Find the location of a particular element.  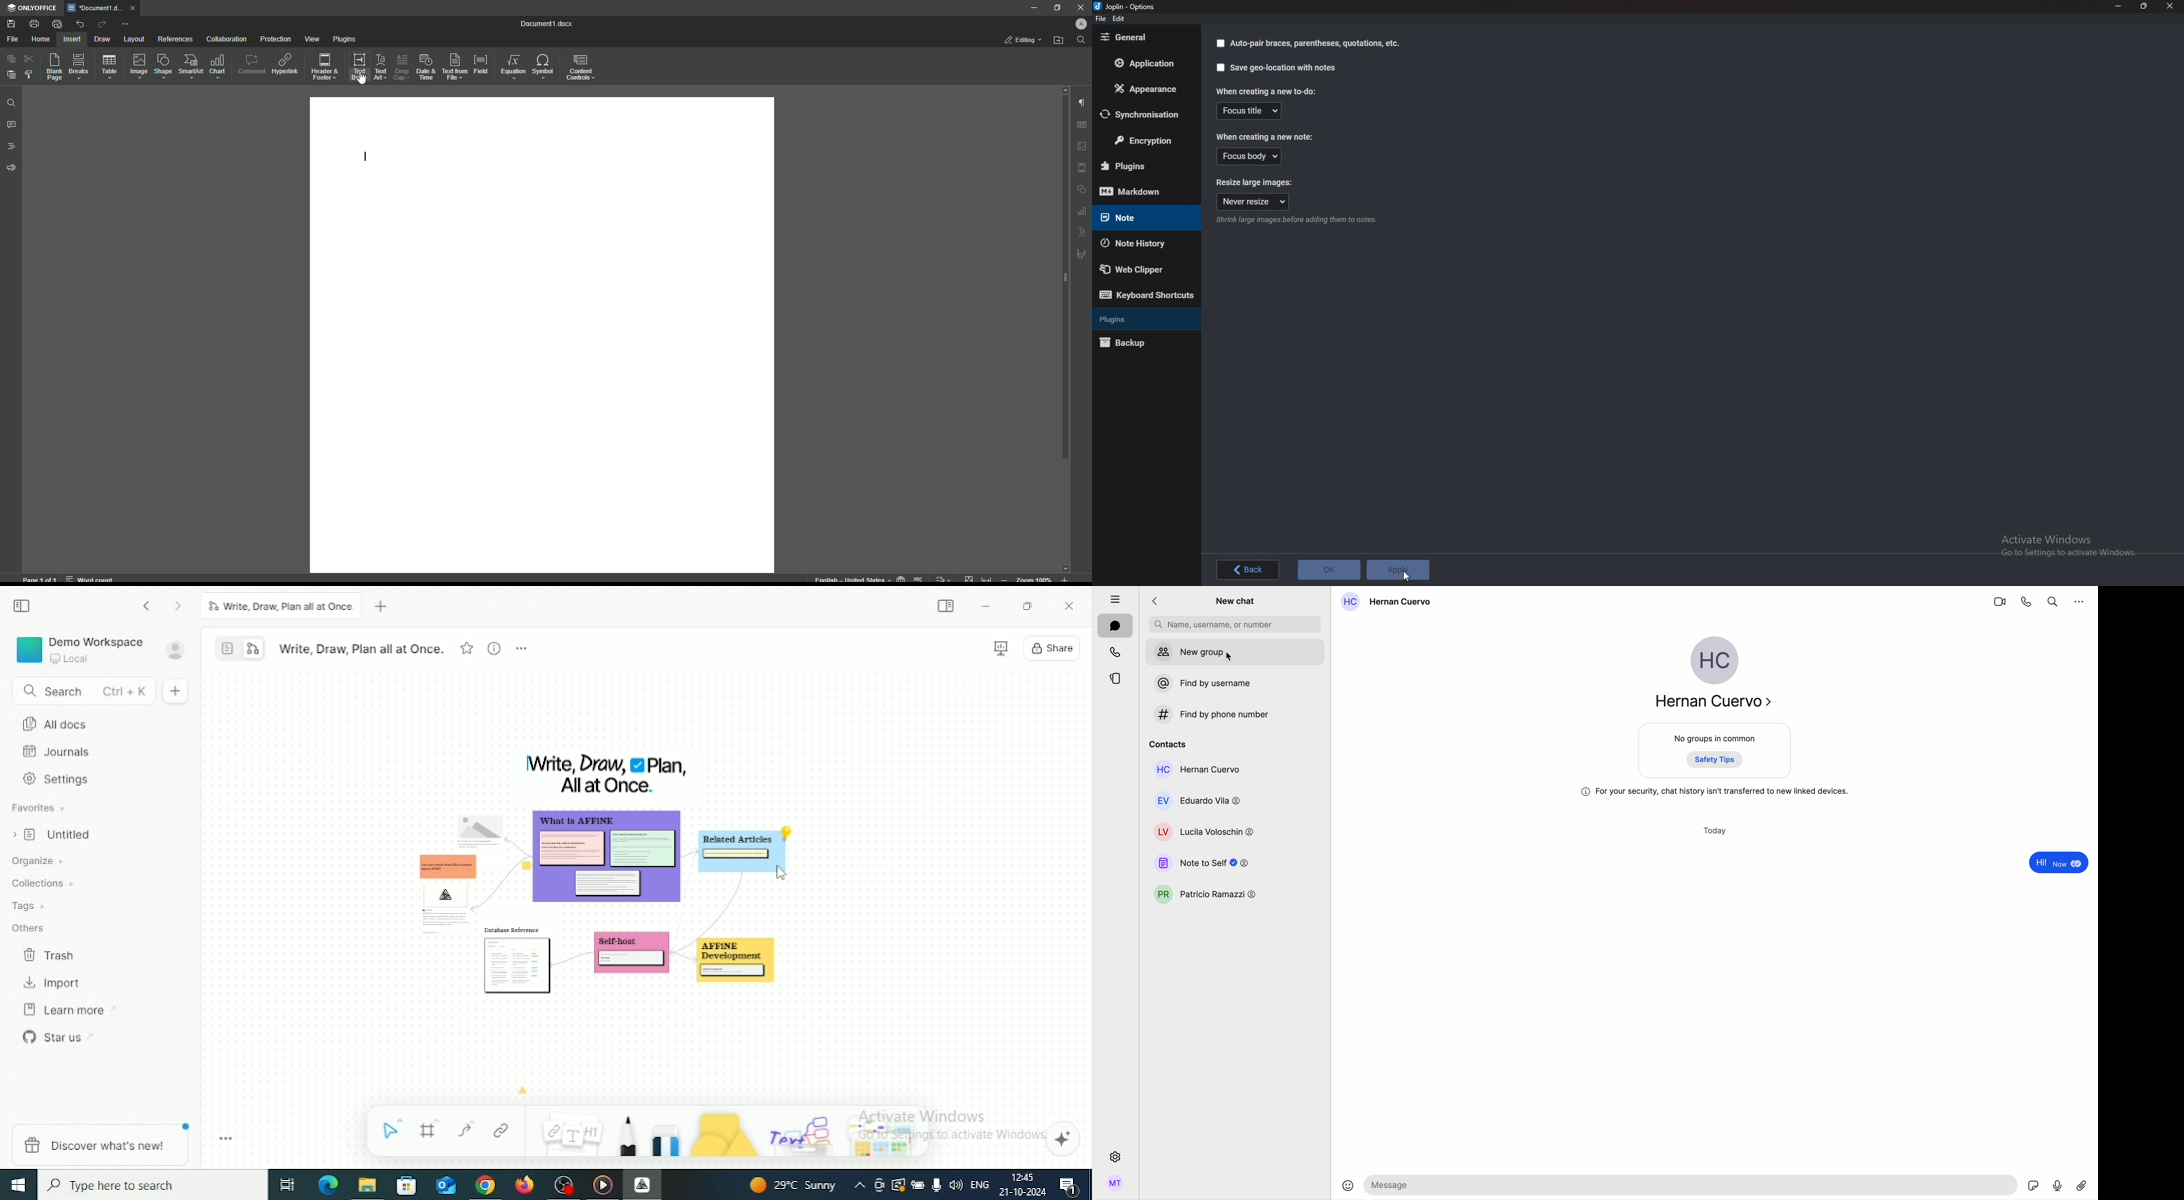

message  is located at coordinates (2057, 864).